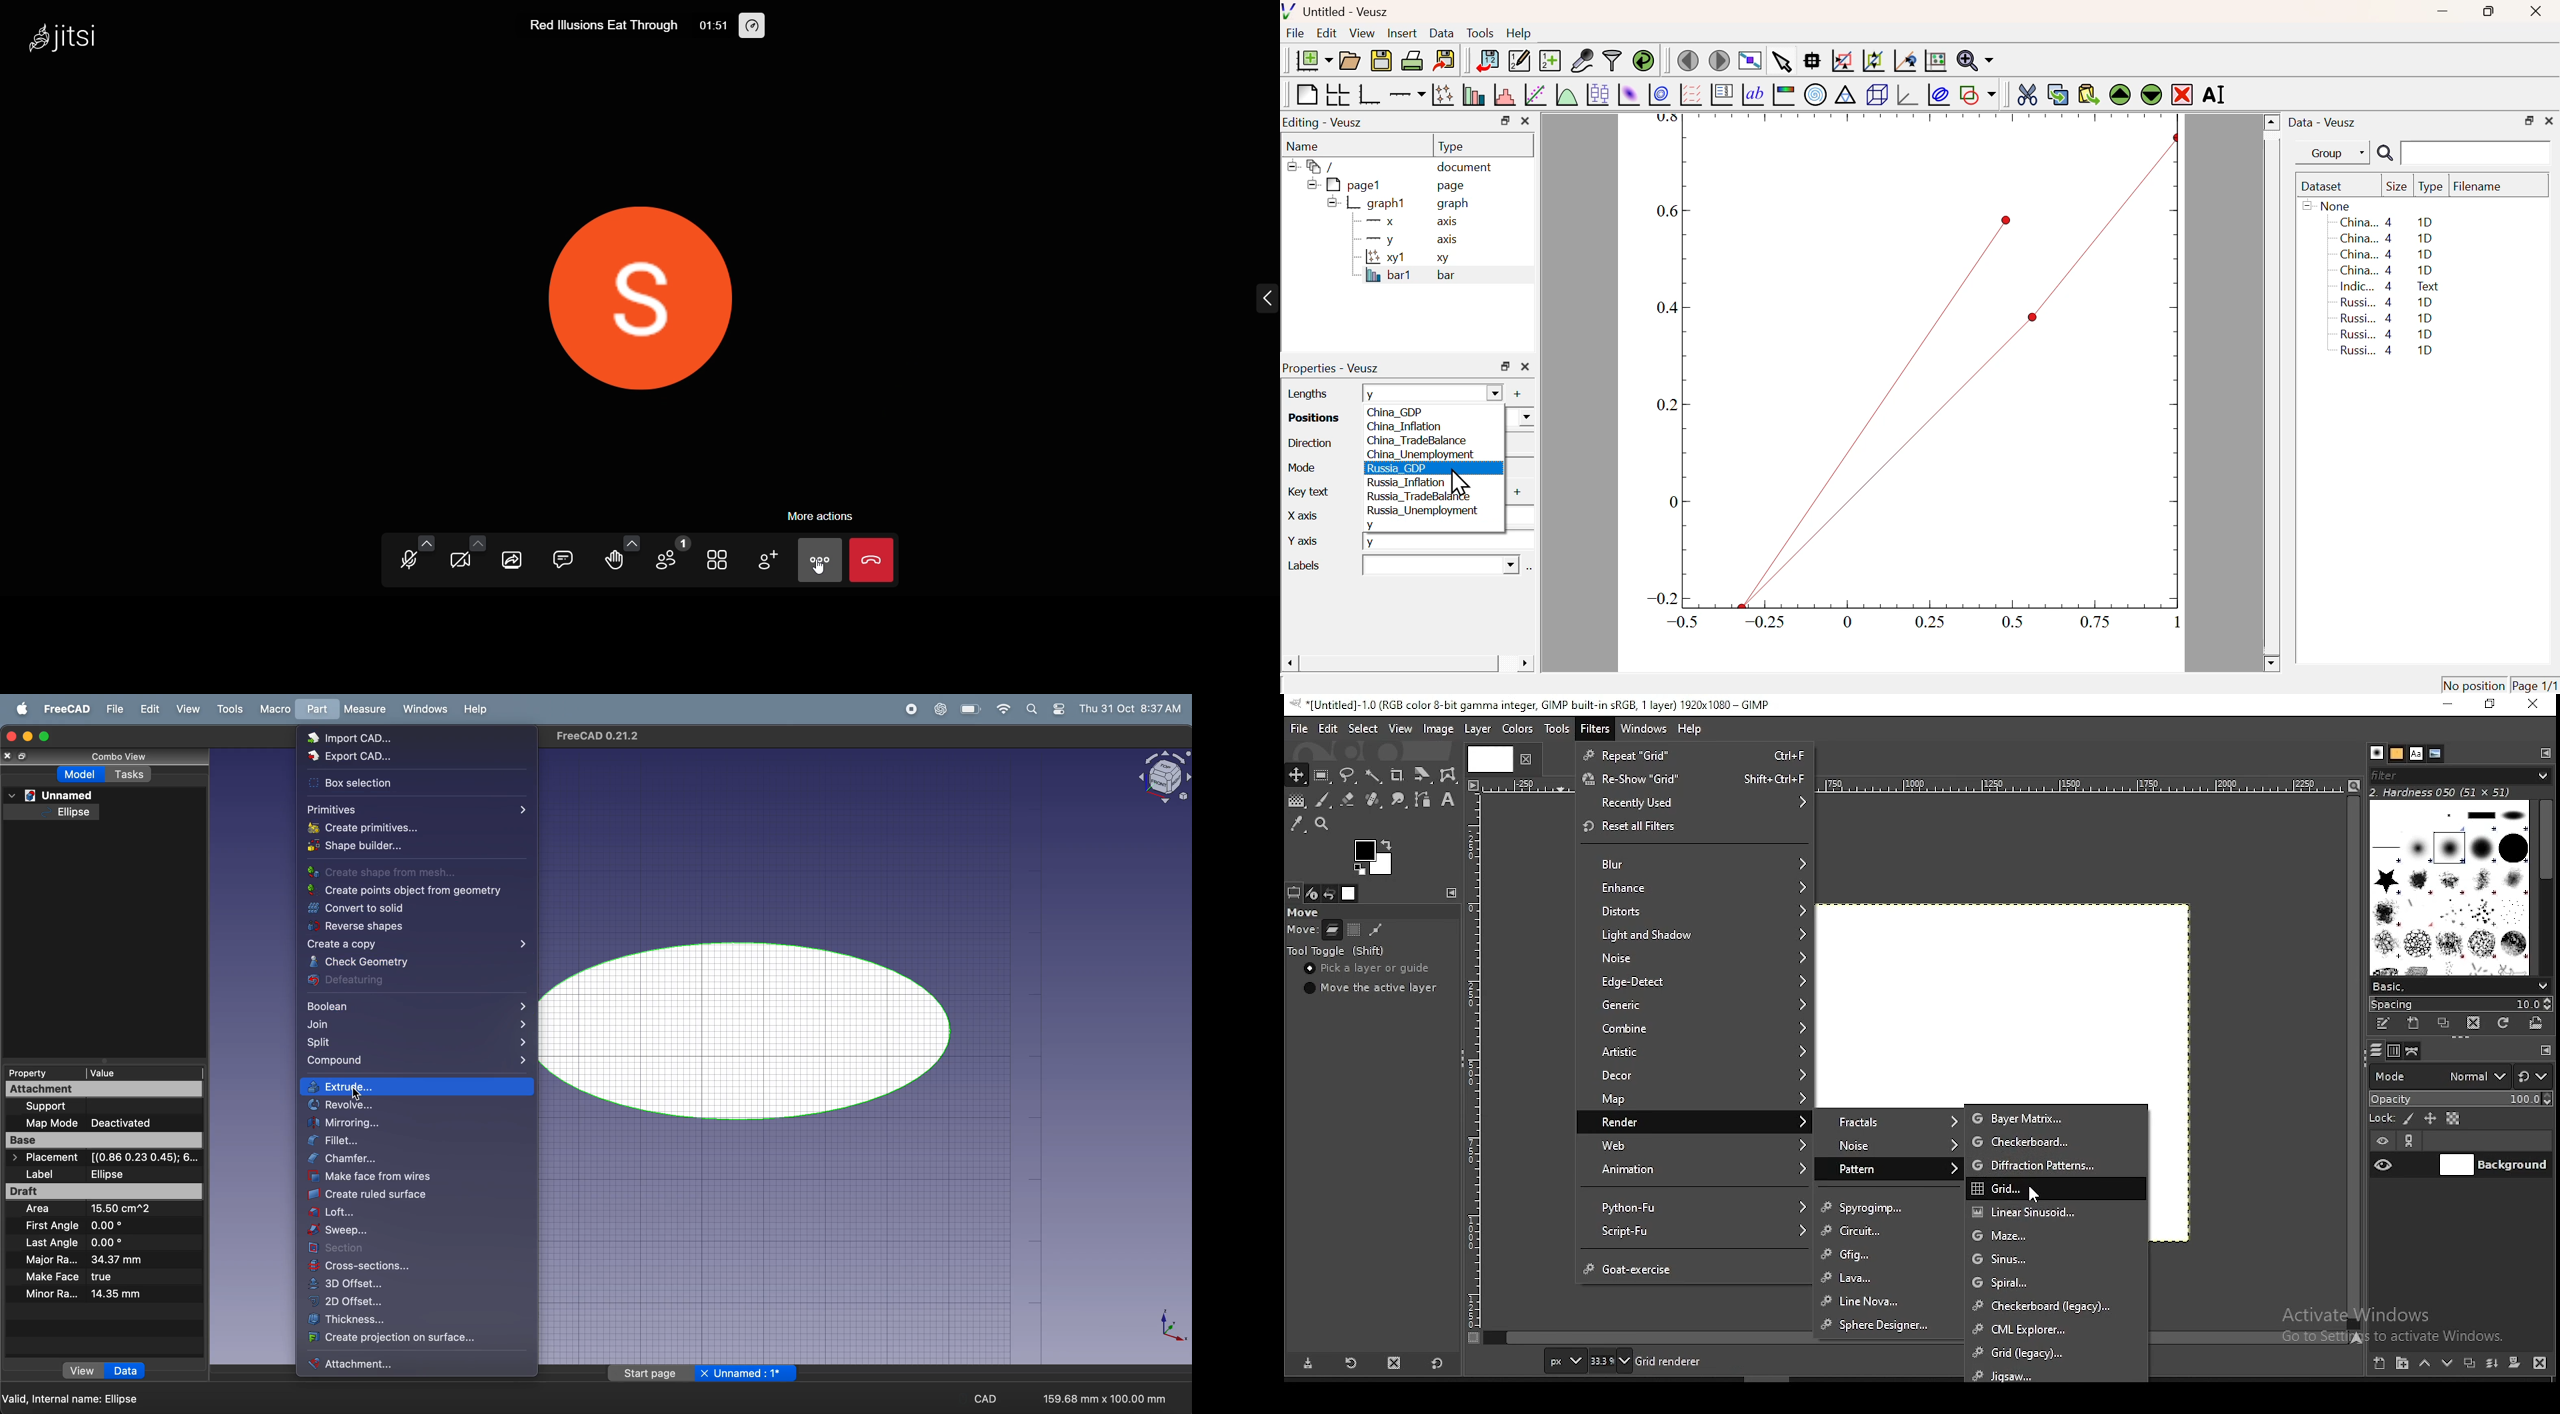  Describe the element at coordinates (1407, 665) in the screenshot. I see `Scroll` at that location.